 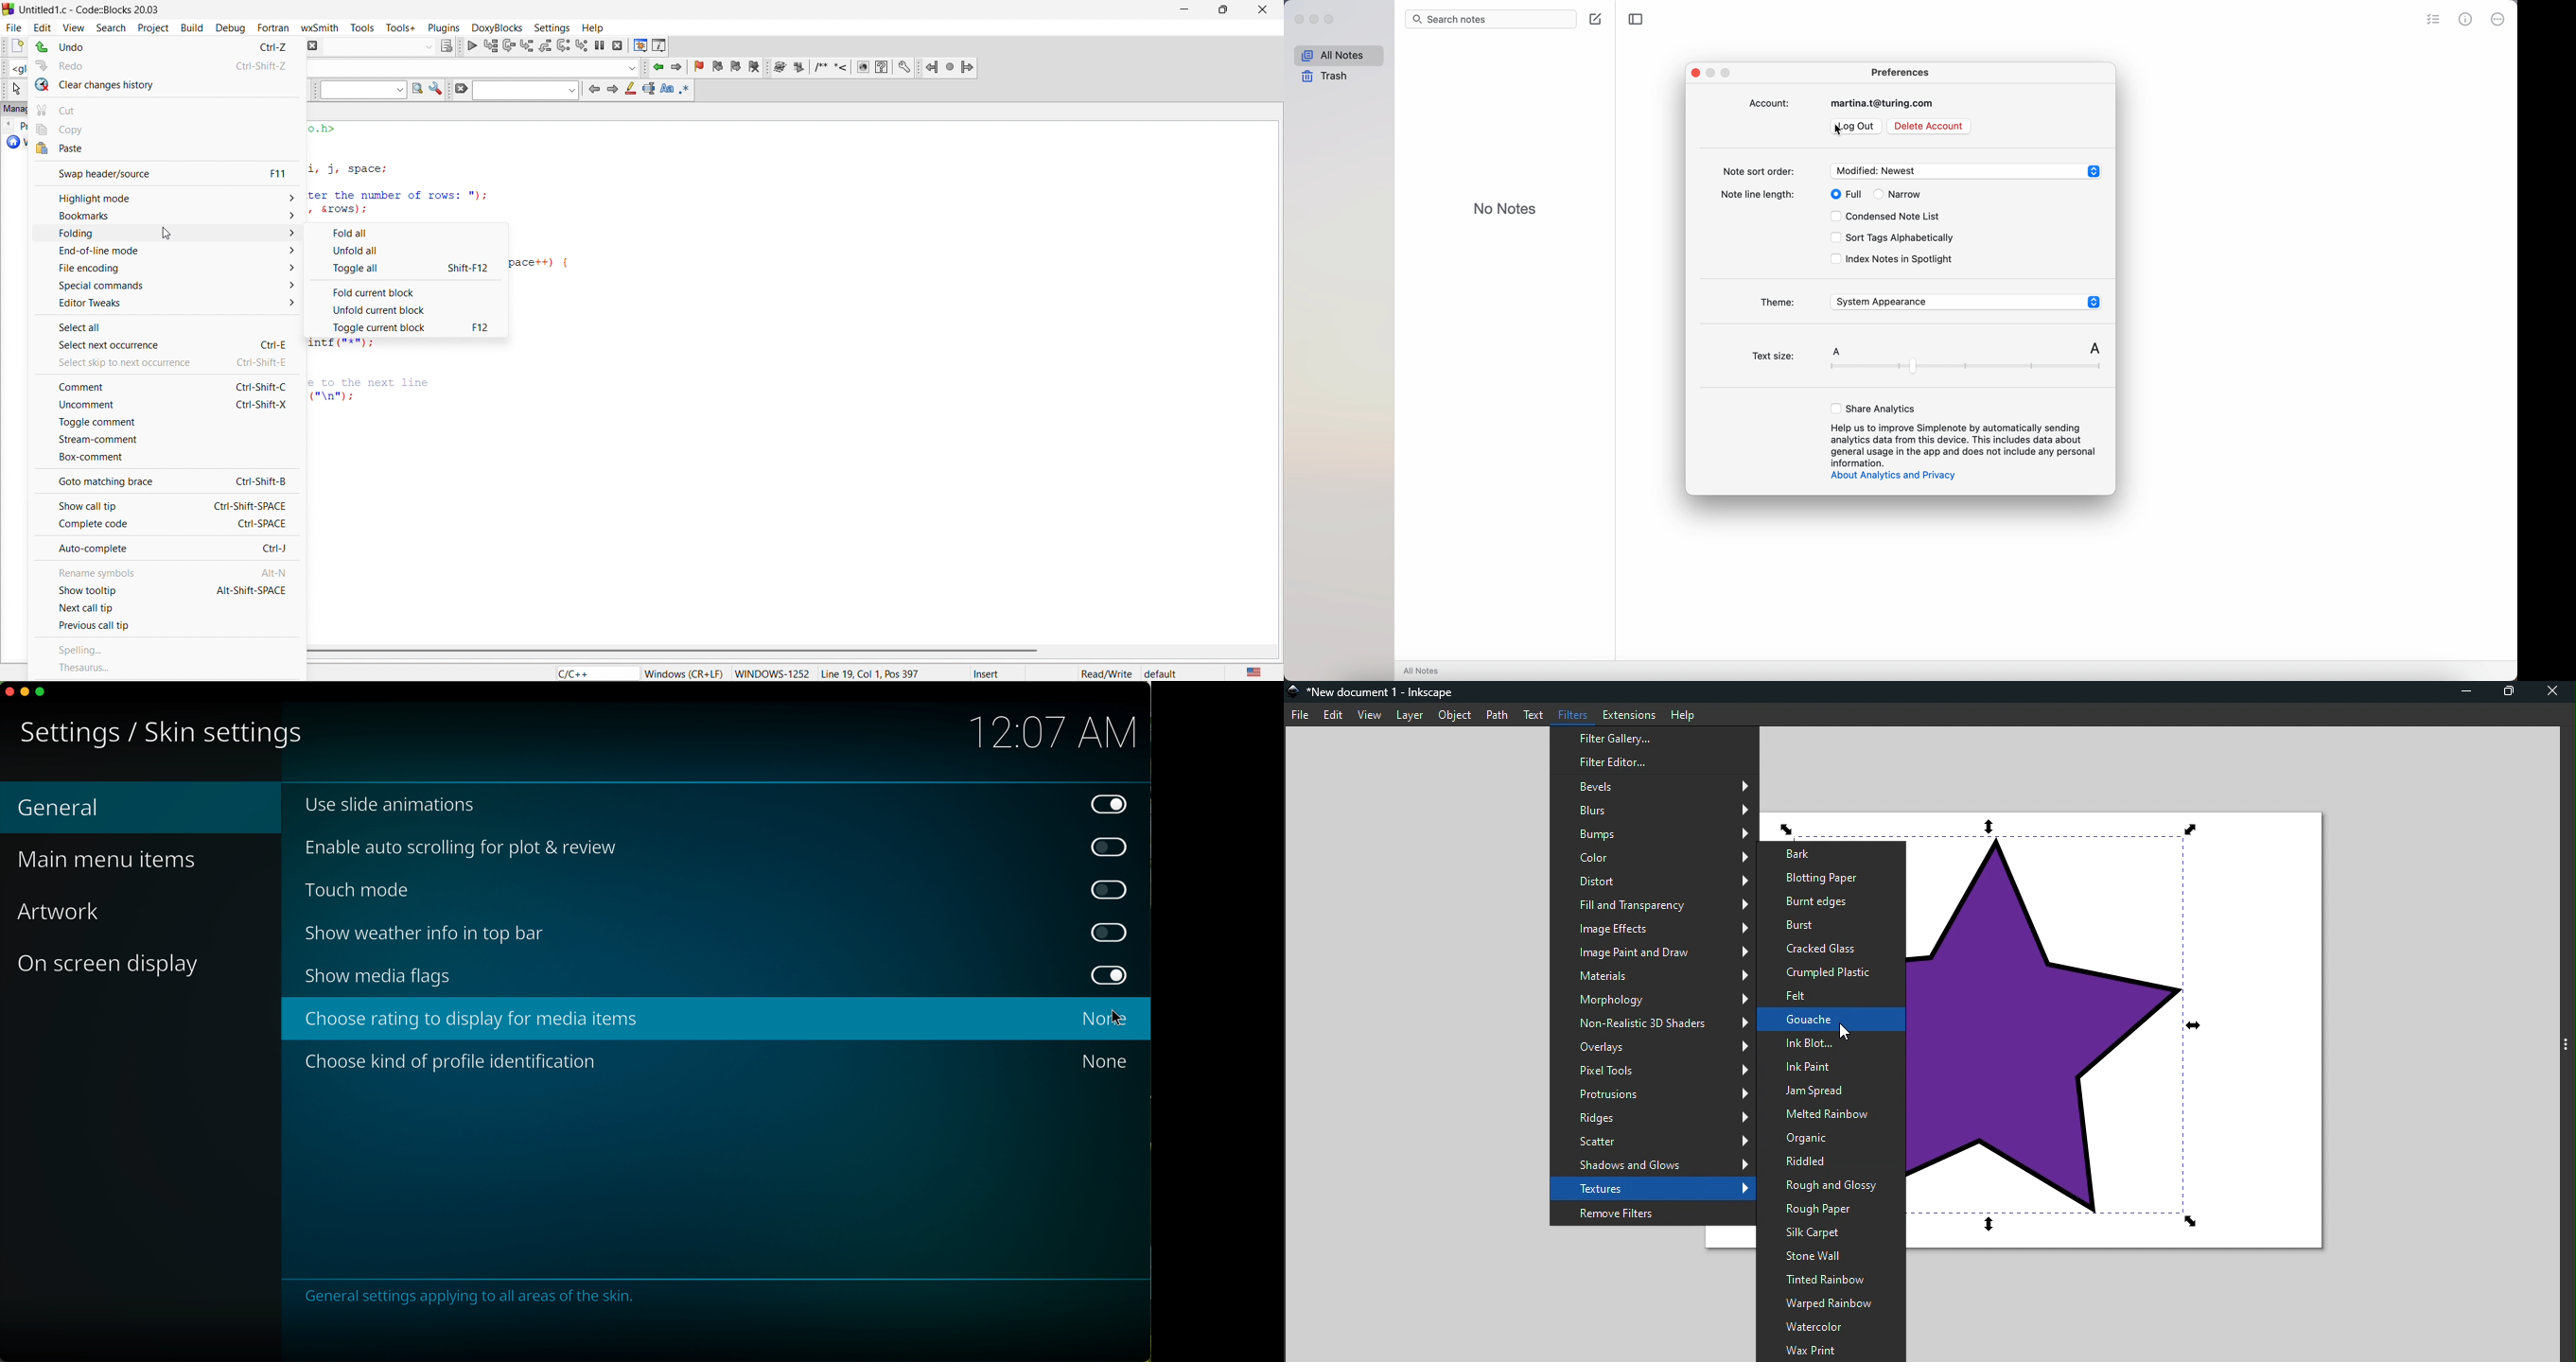 I want to click on highlight mode, so click(x=165, y=197).